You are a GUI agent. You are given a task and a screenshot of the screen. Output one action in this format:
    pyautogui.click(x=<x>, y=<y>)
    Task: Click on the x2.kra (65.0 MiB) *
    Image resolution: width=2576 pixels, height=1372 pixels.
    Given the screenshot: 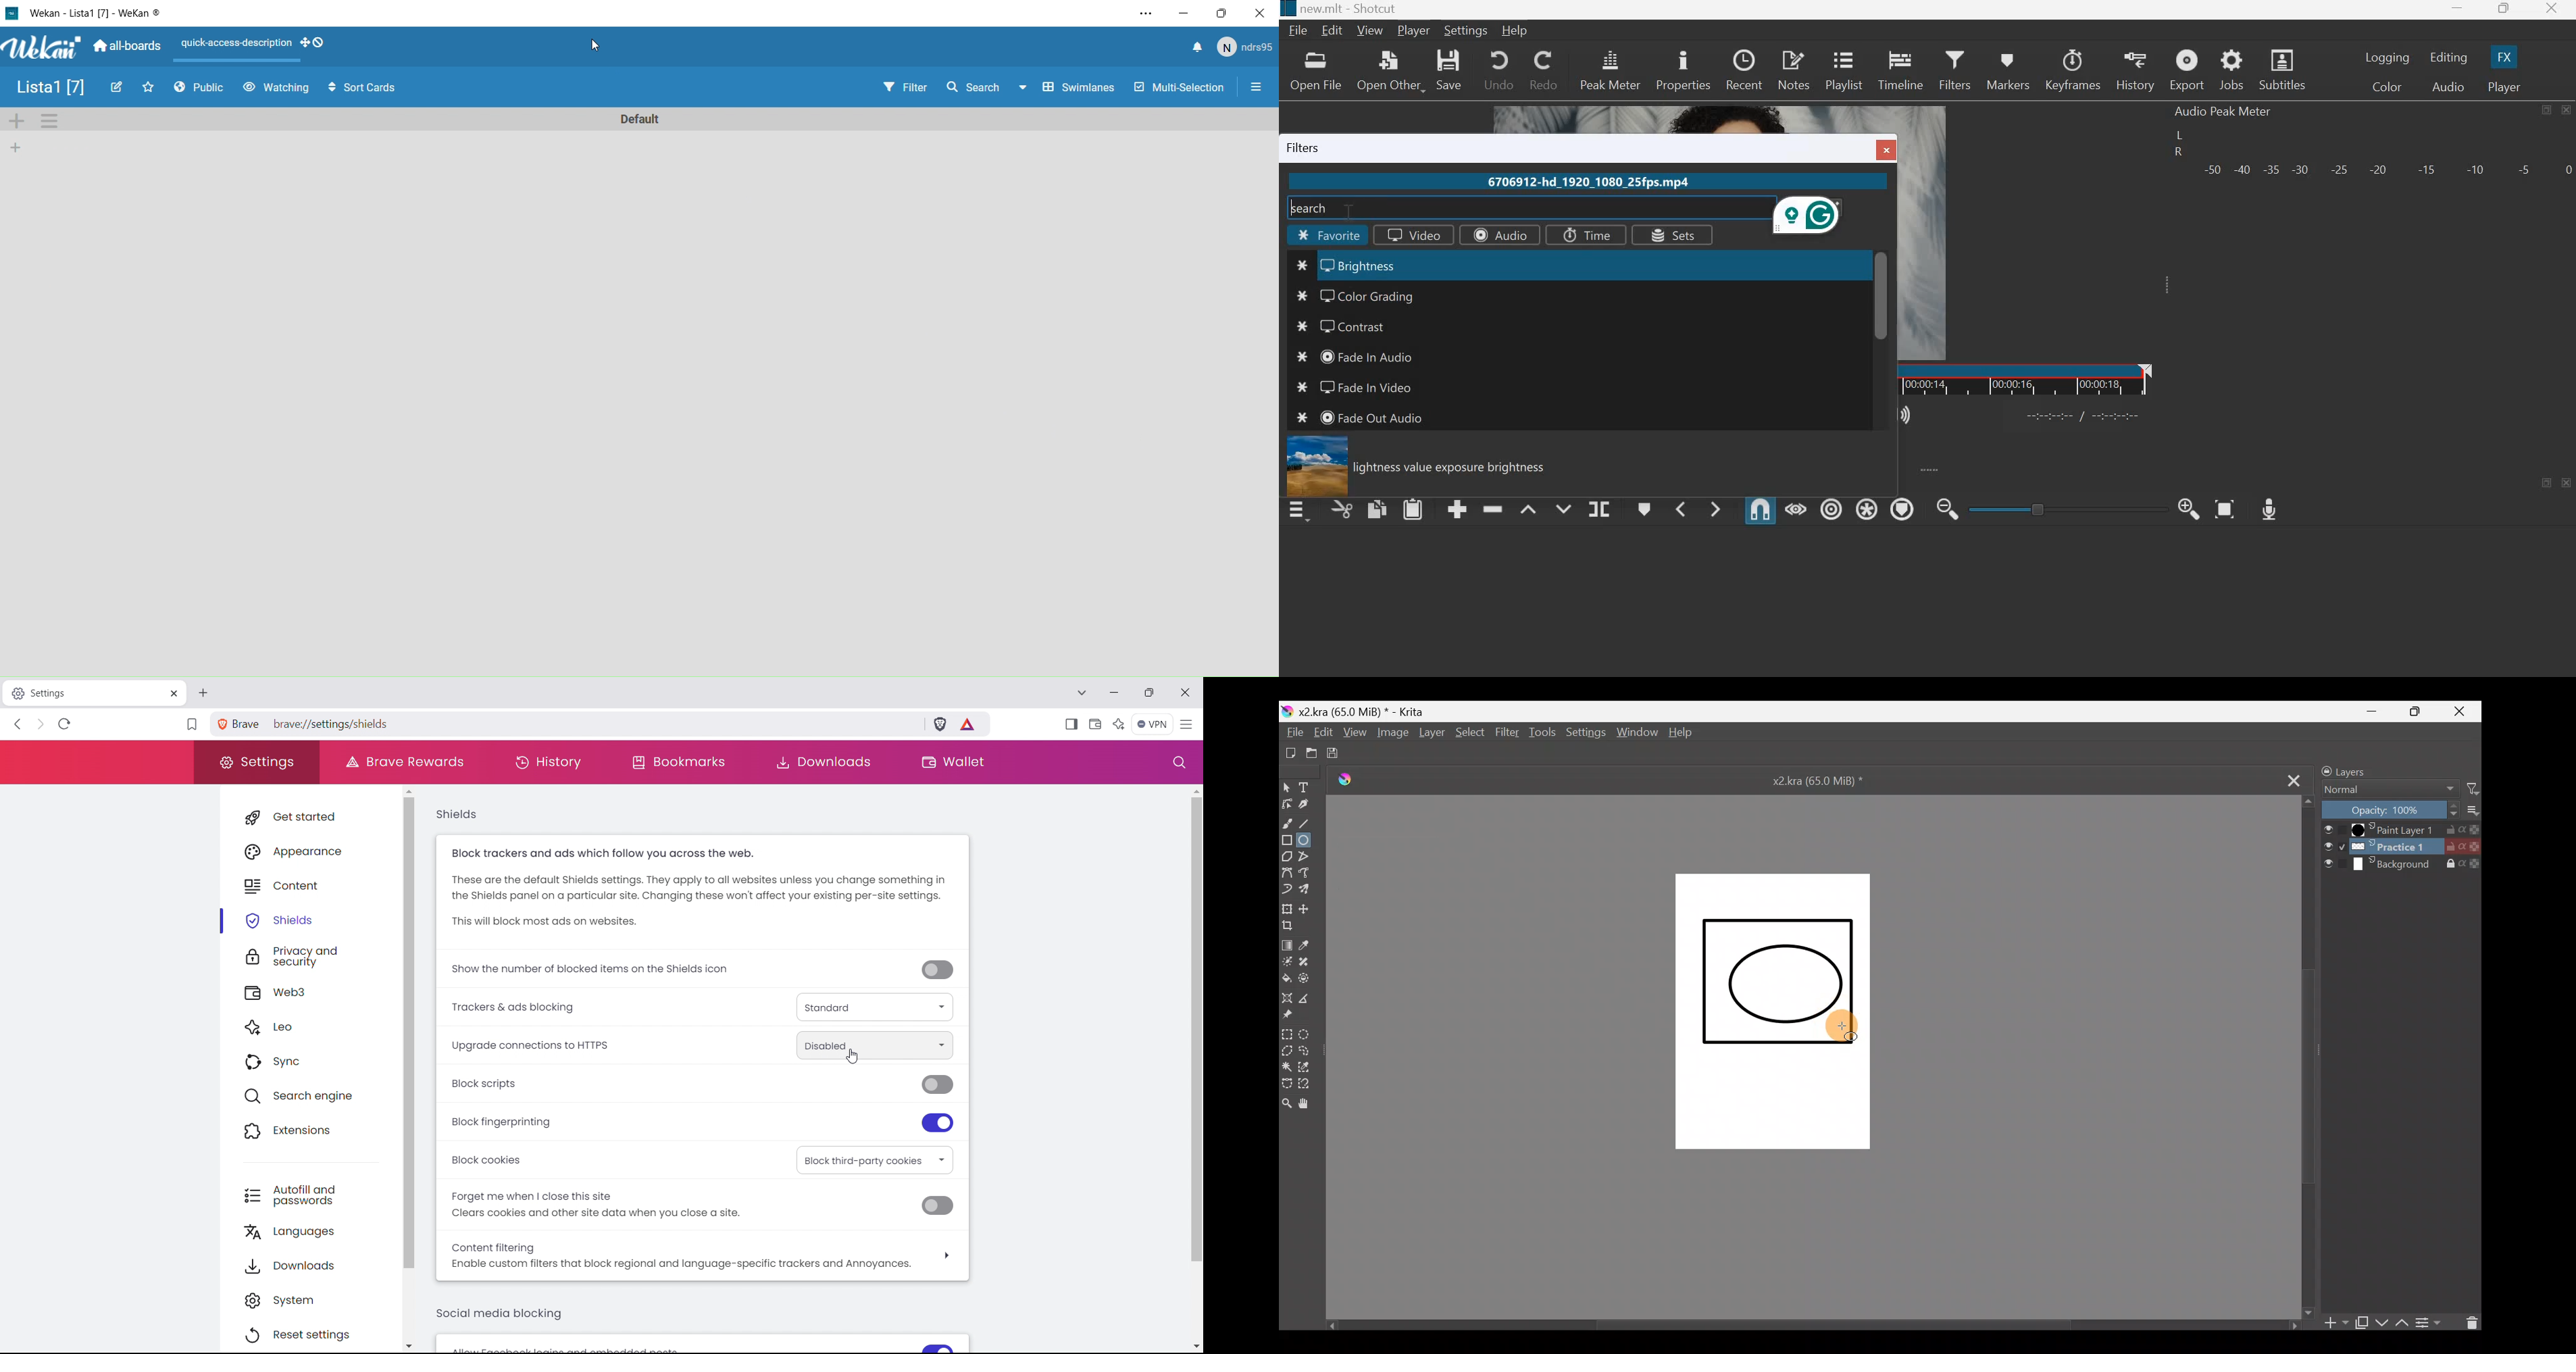 What is the action you would take?
    pyautogui.click(x=1820, y=782)
    